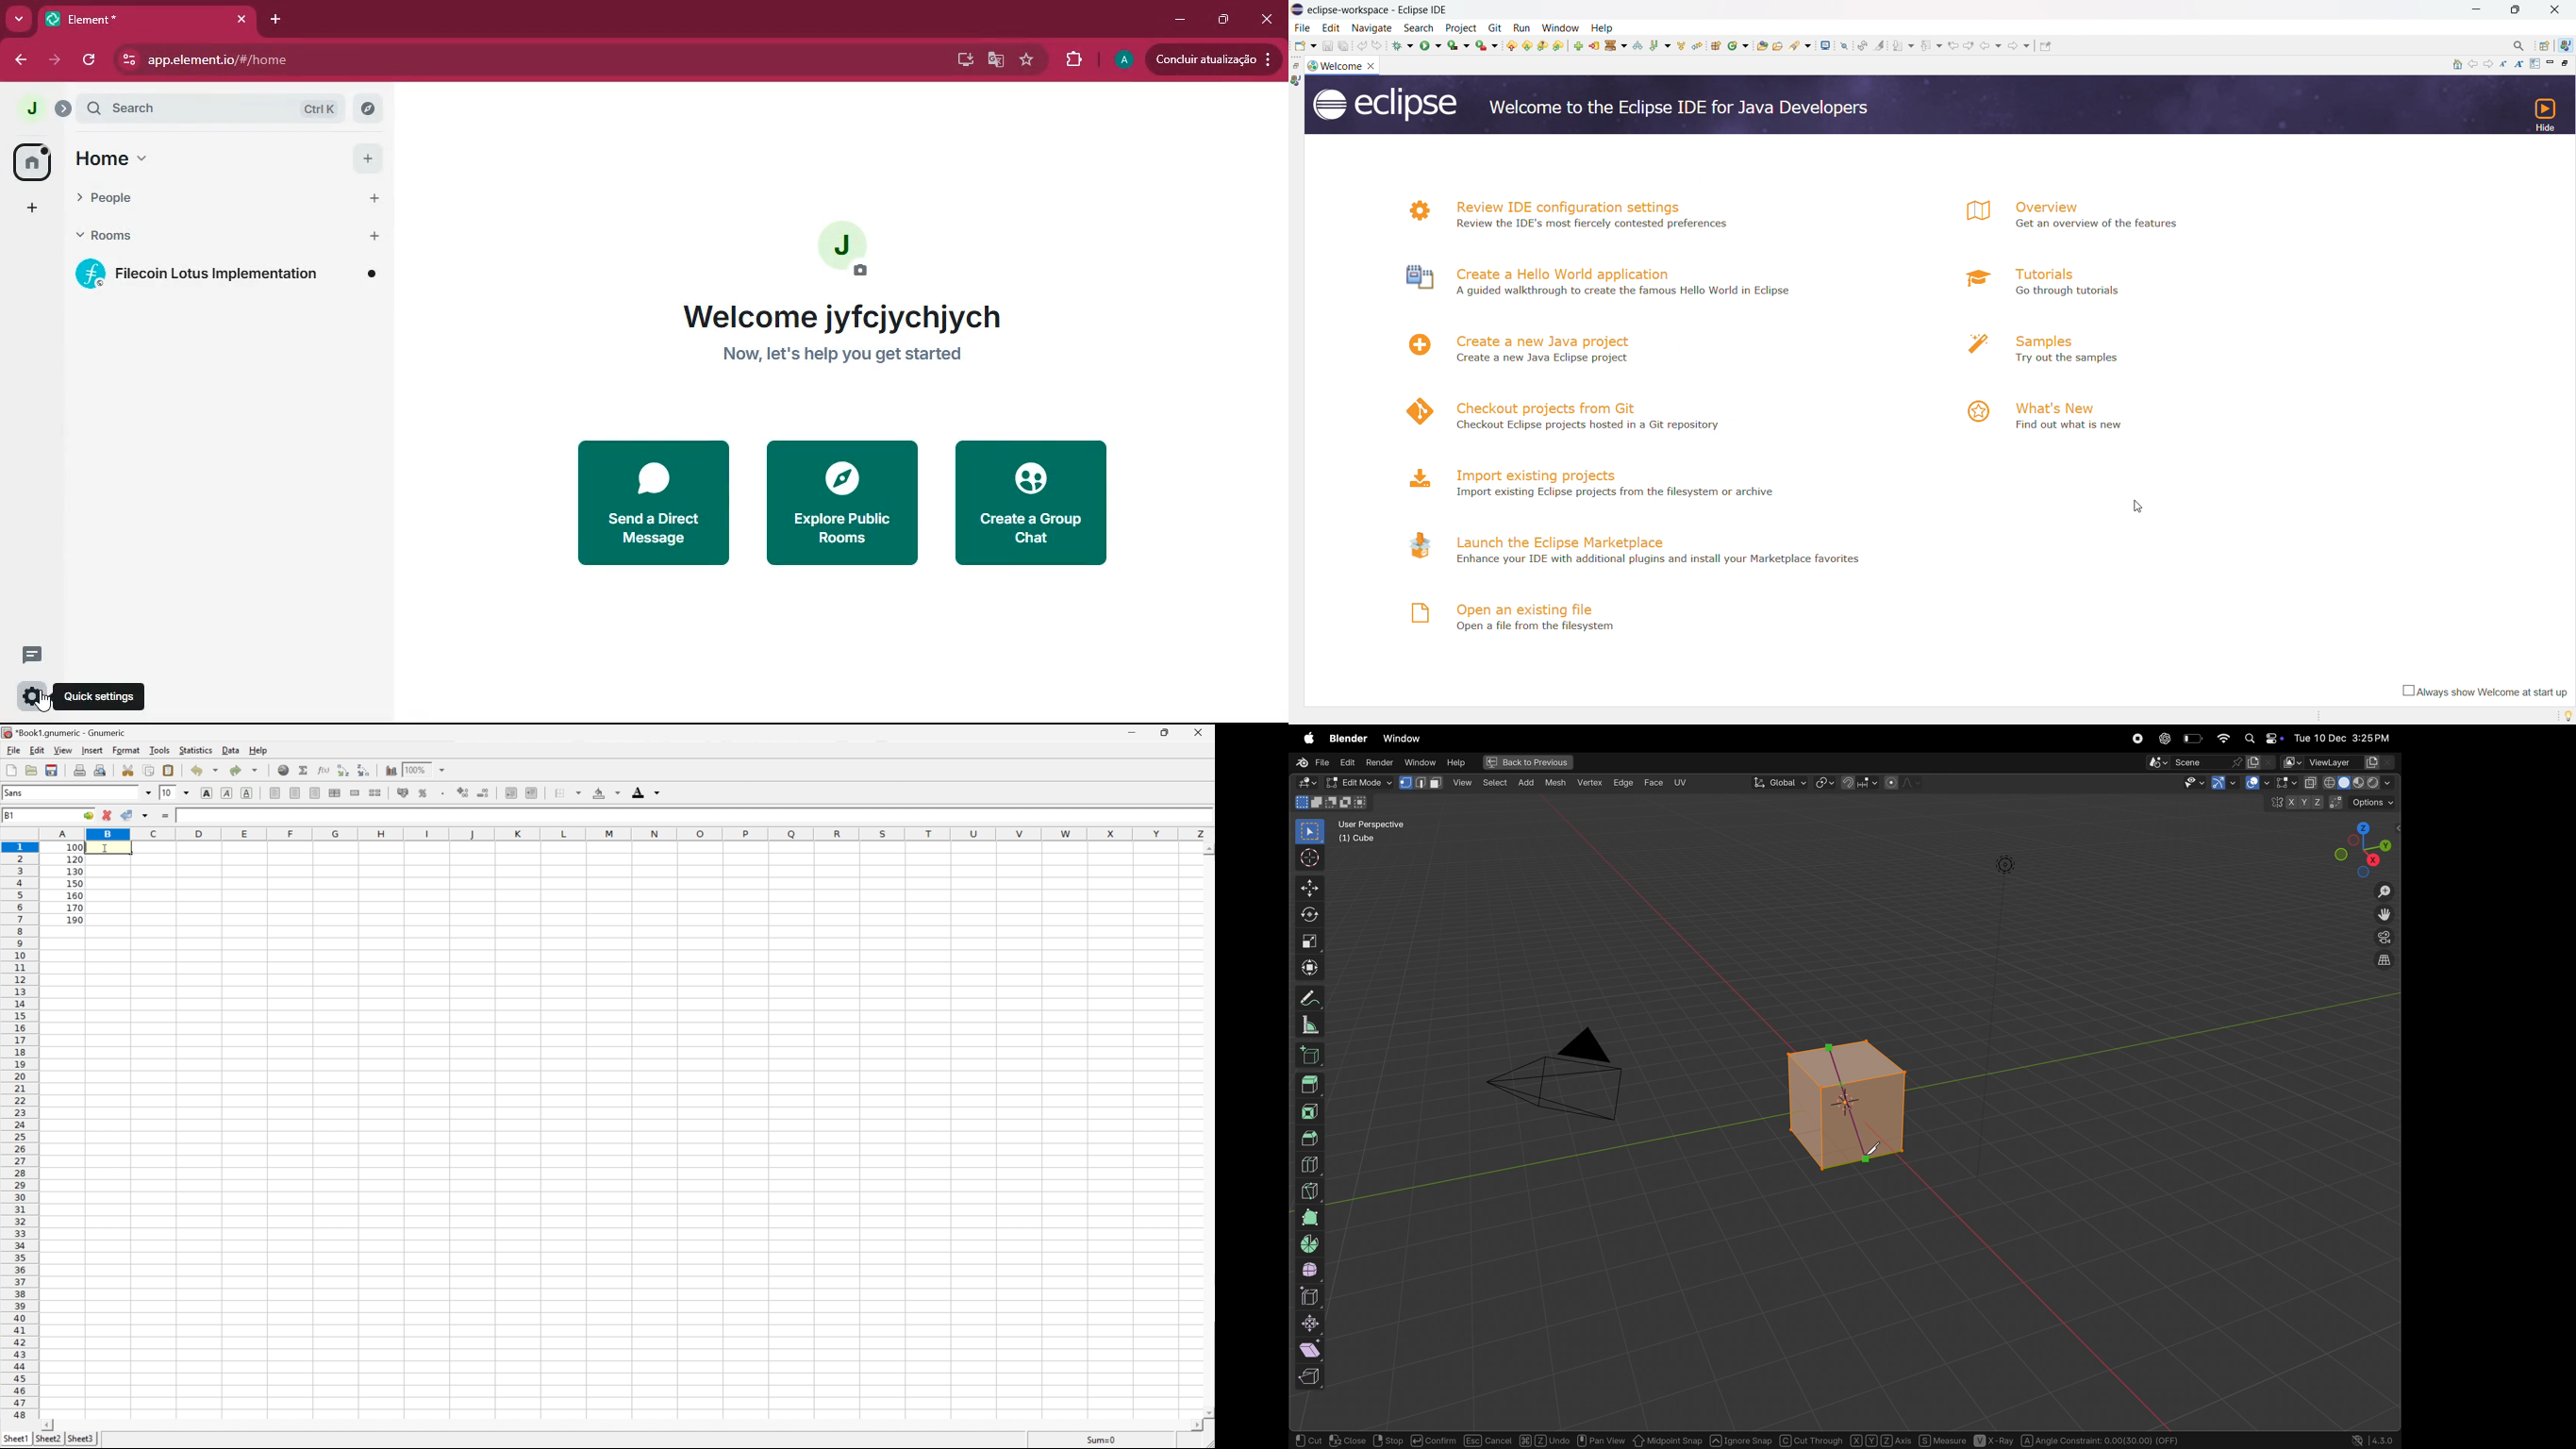 This screenshot has height=1456, width=2576. Describe the element at coordinates (128, 771) in the screenshot. I see `Cut selection` at that location.